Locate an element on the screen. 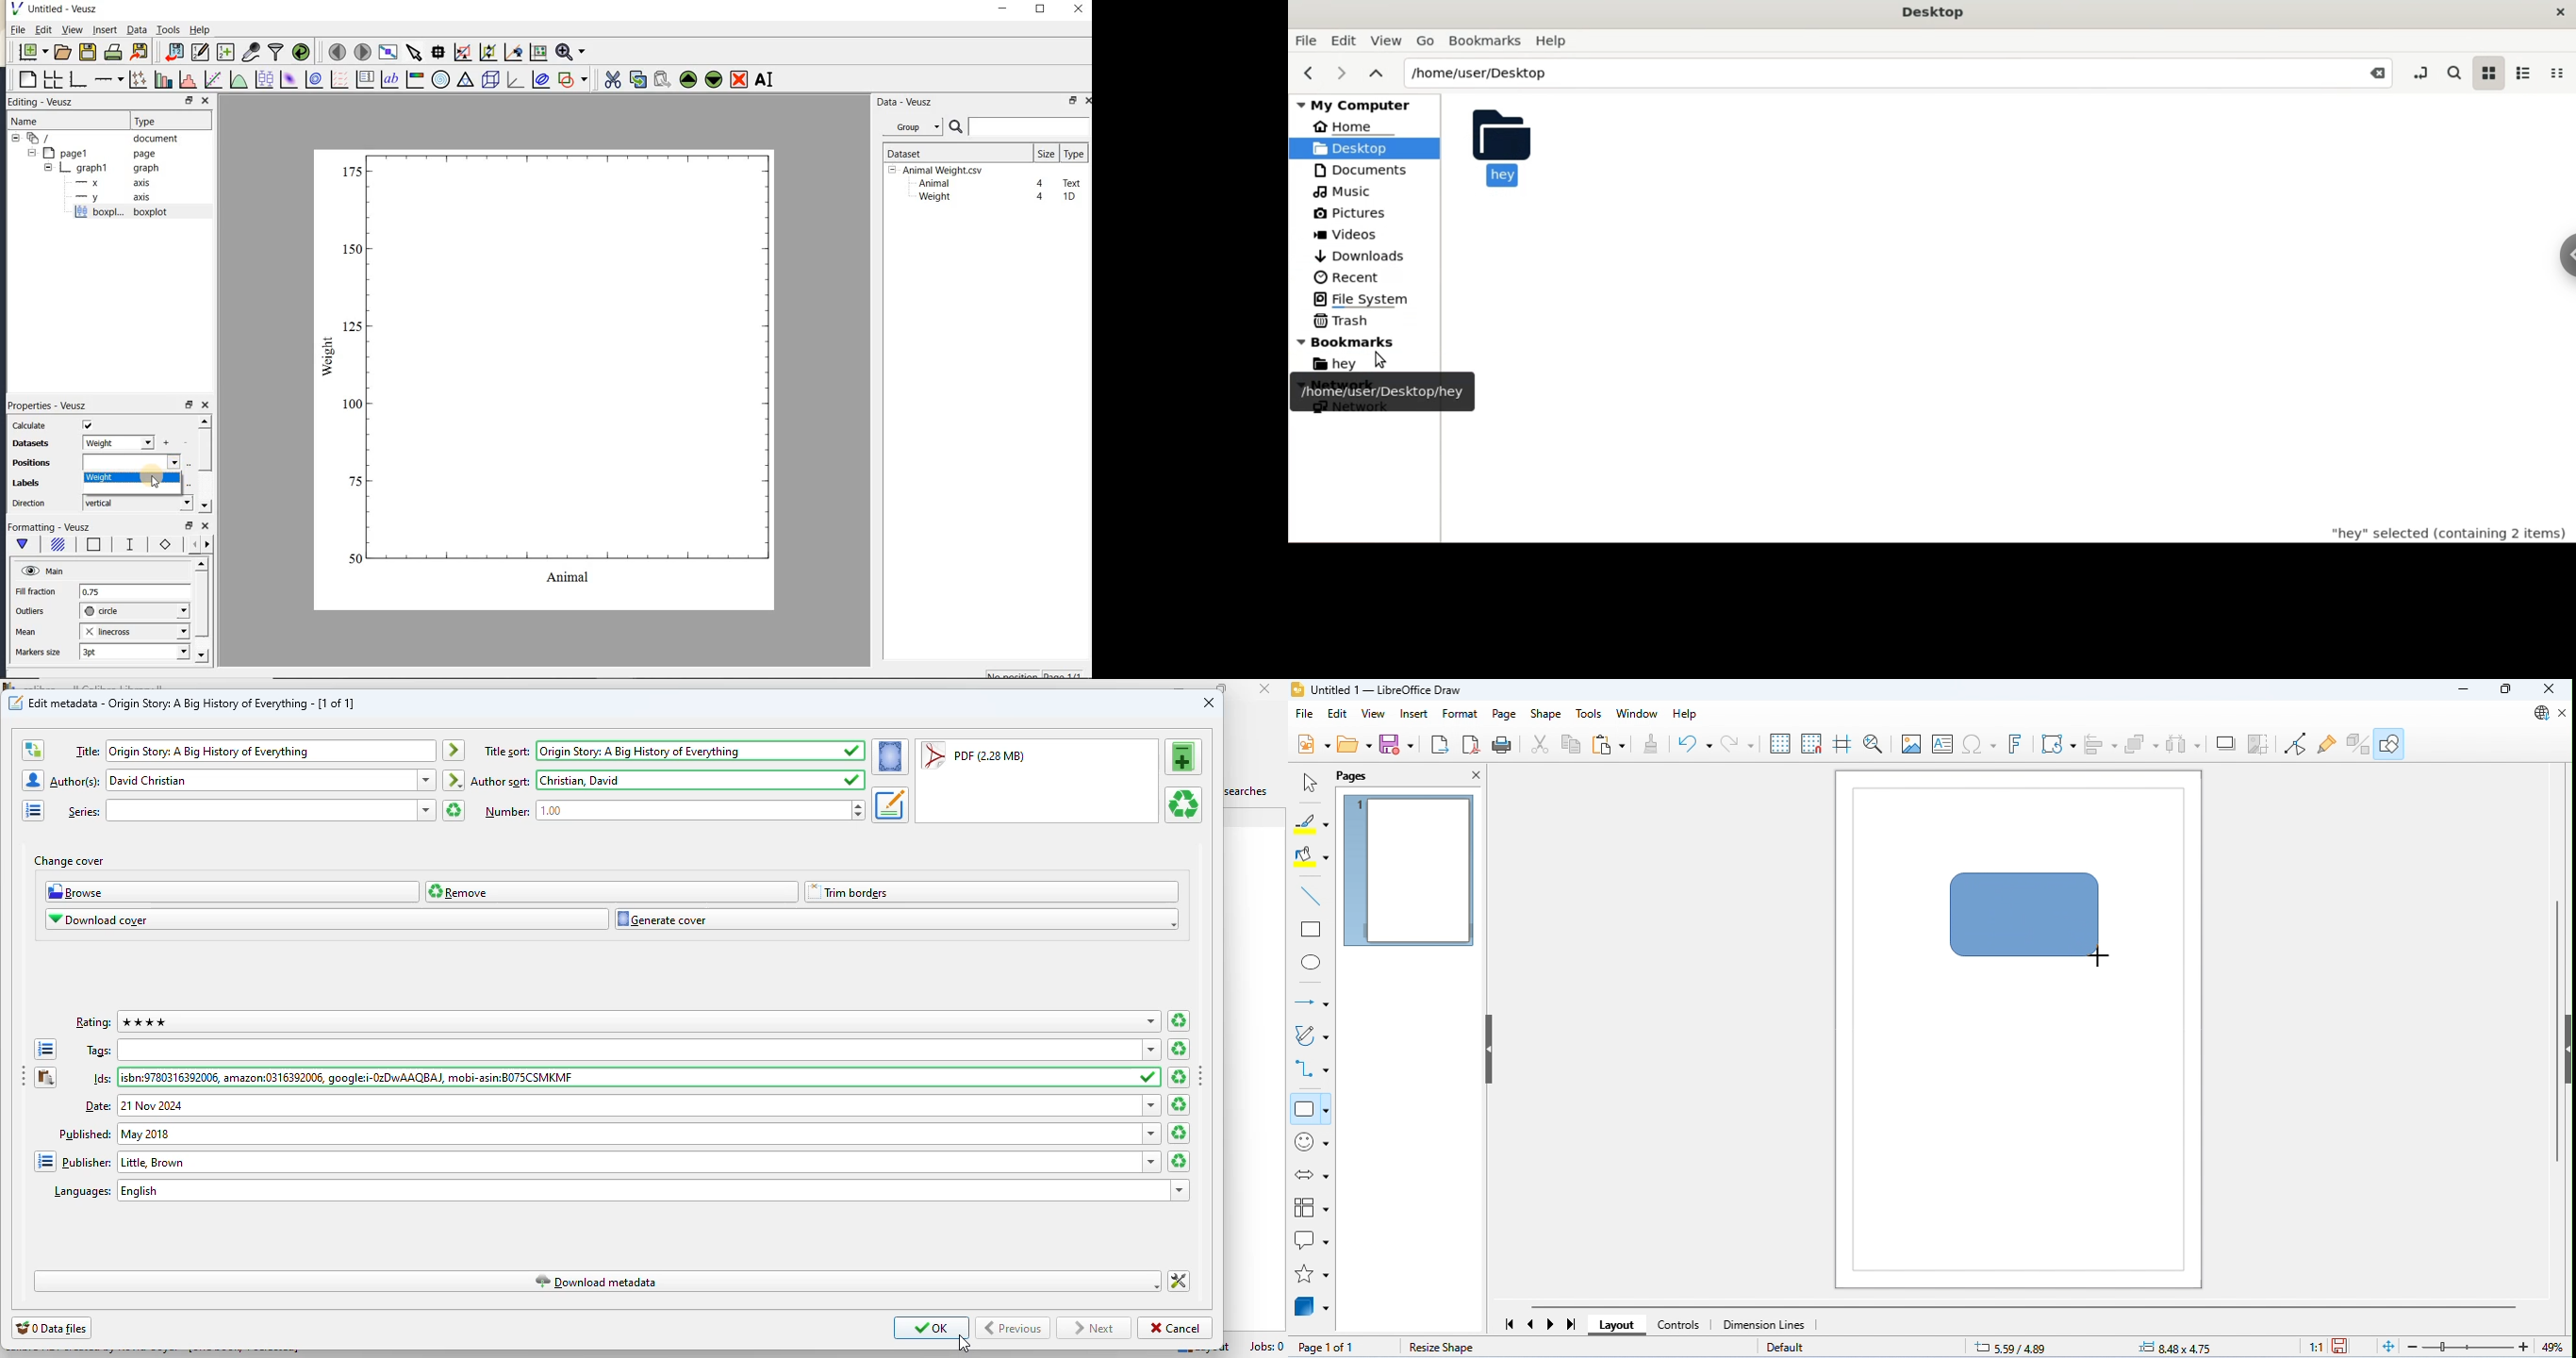 This screenshot has height=1372, width=2576. add an axis to the plot is located at coordinates (109, 79).